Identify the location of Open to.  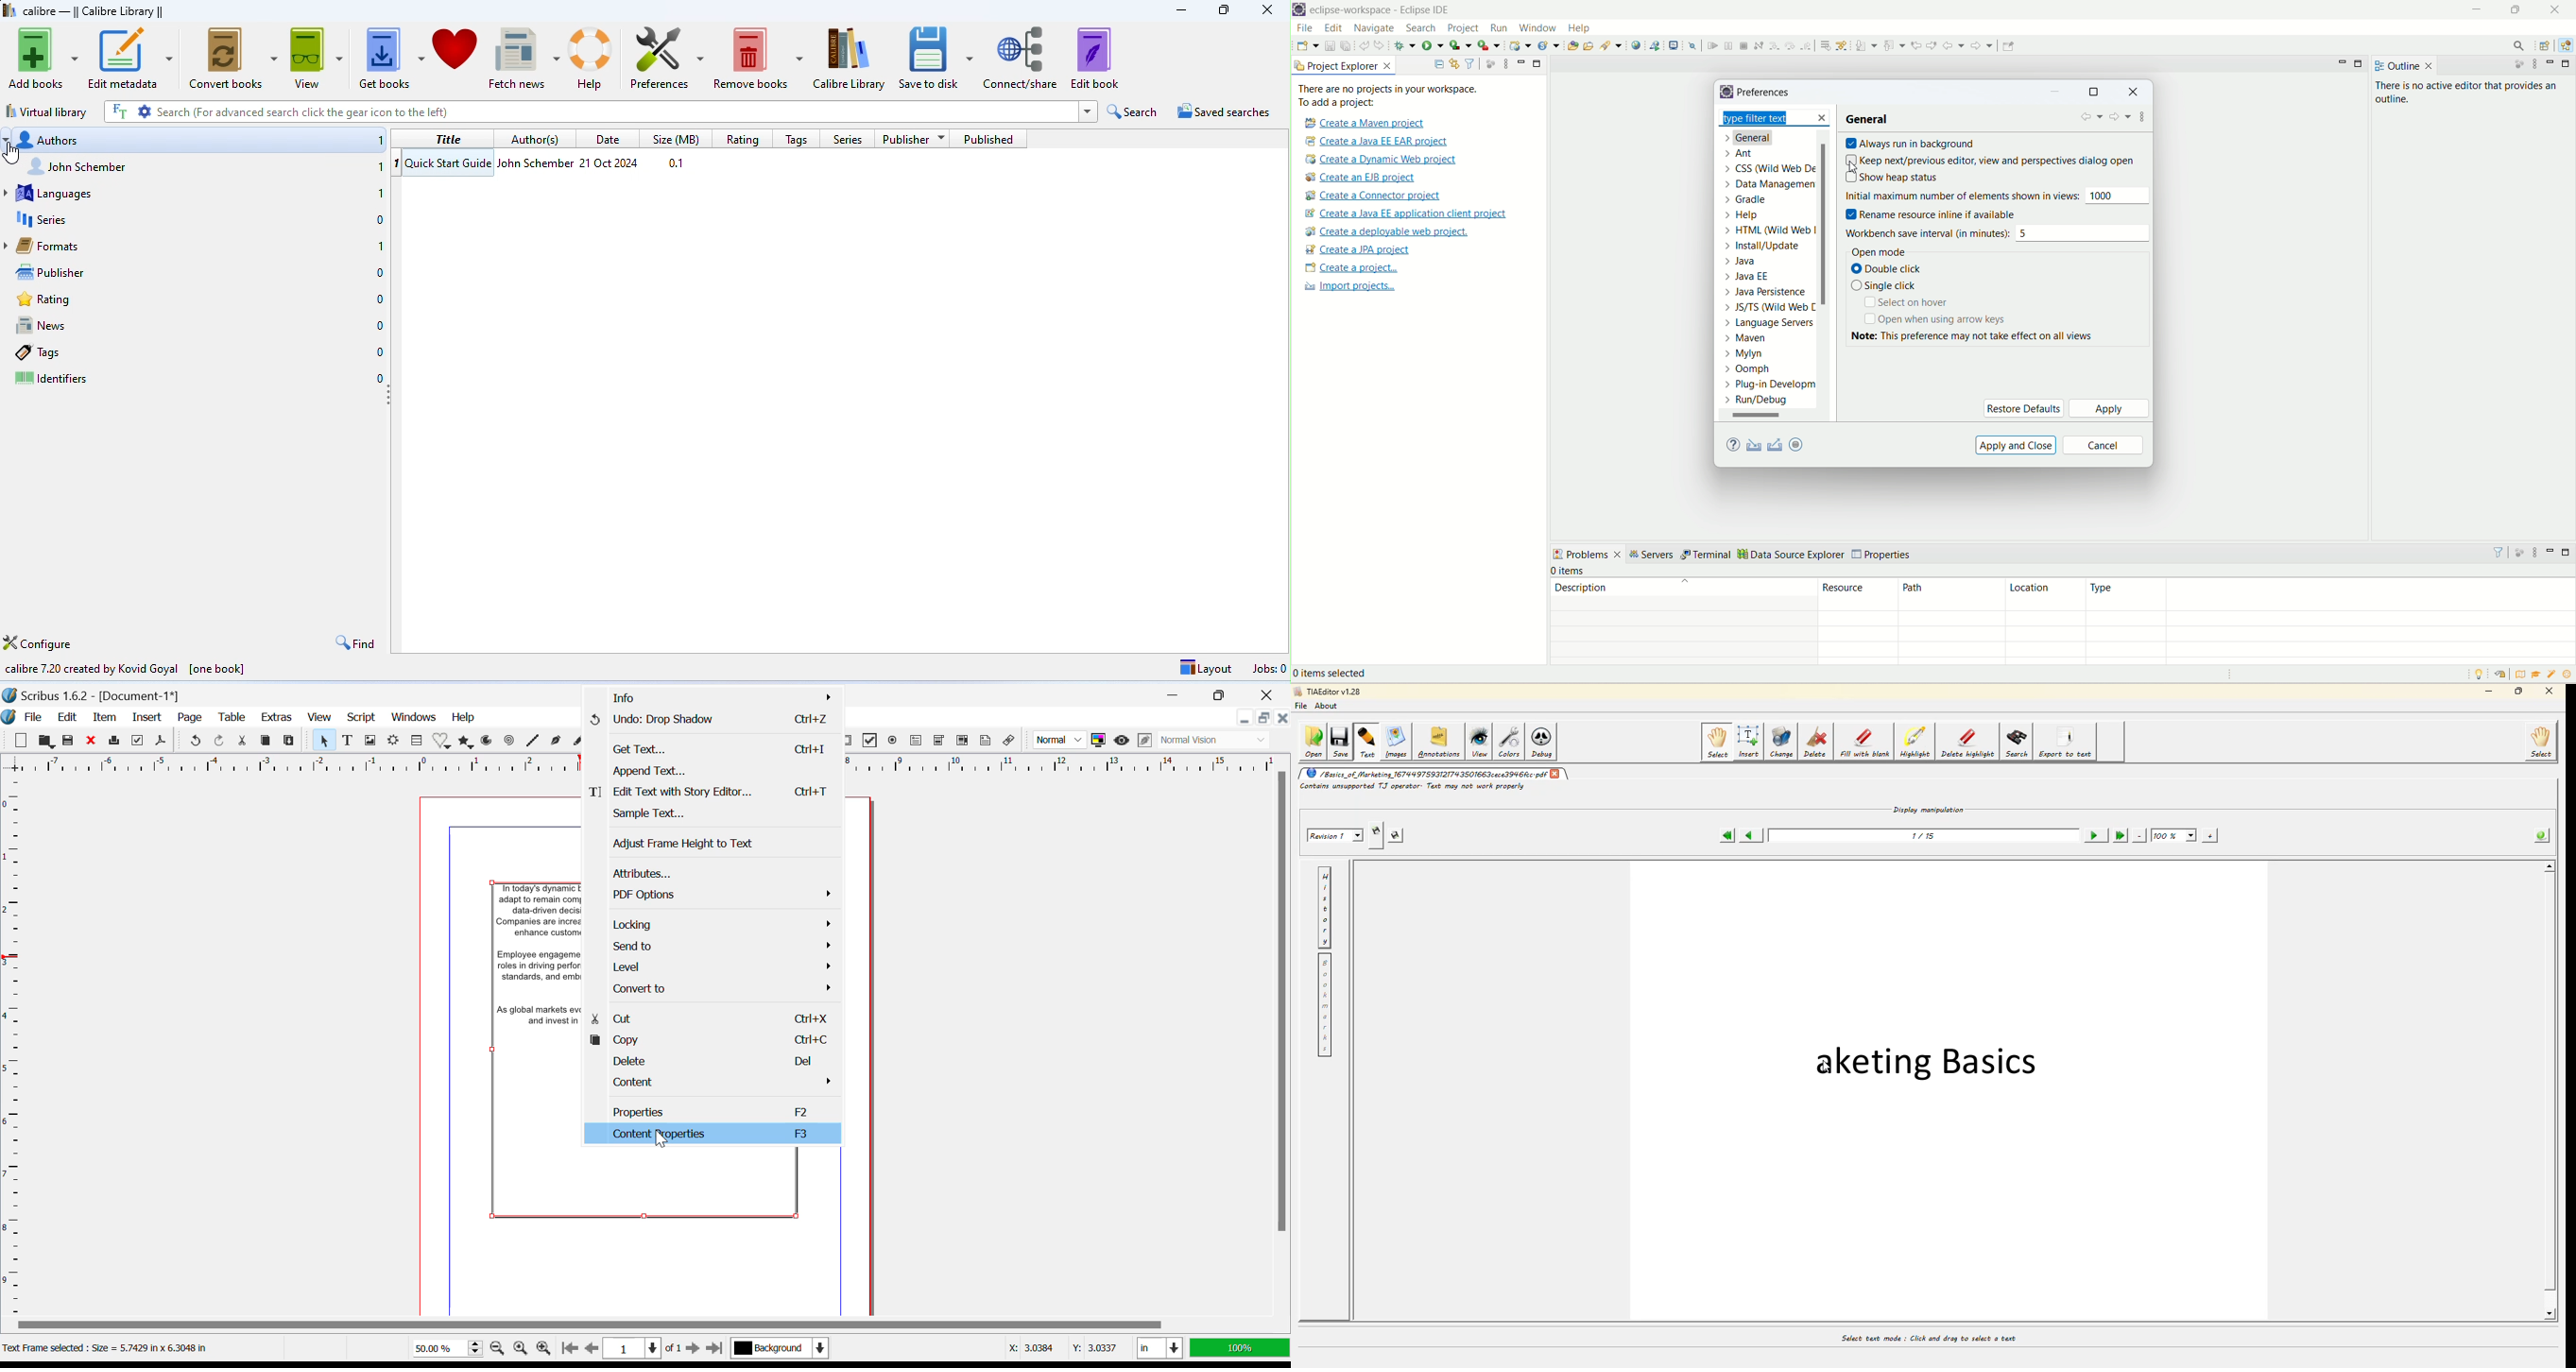
(47, 739).